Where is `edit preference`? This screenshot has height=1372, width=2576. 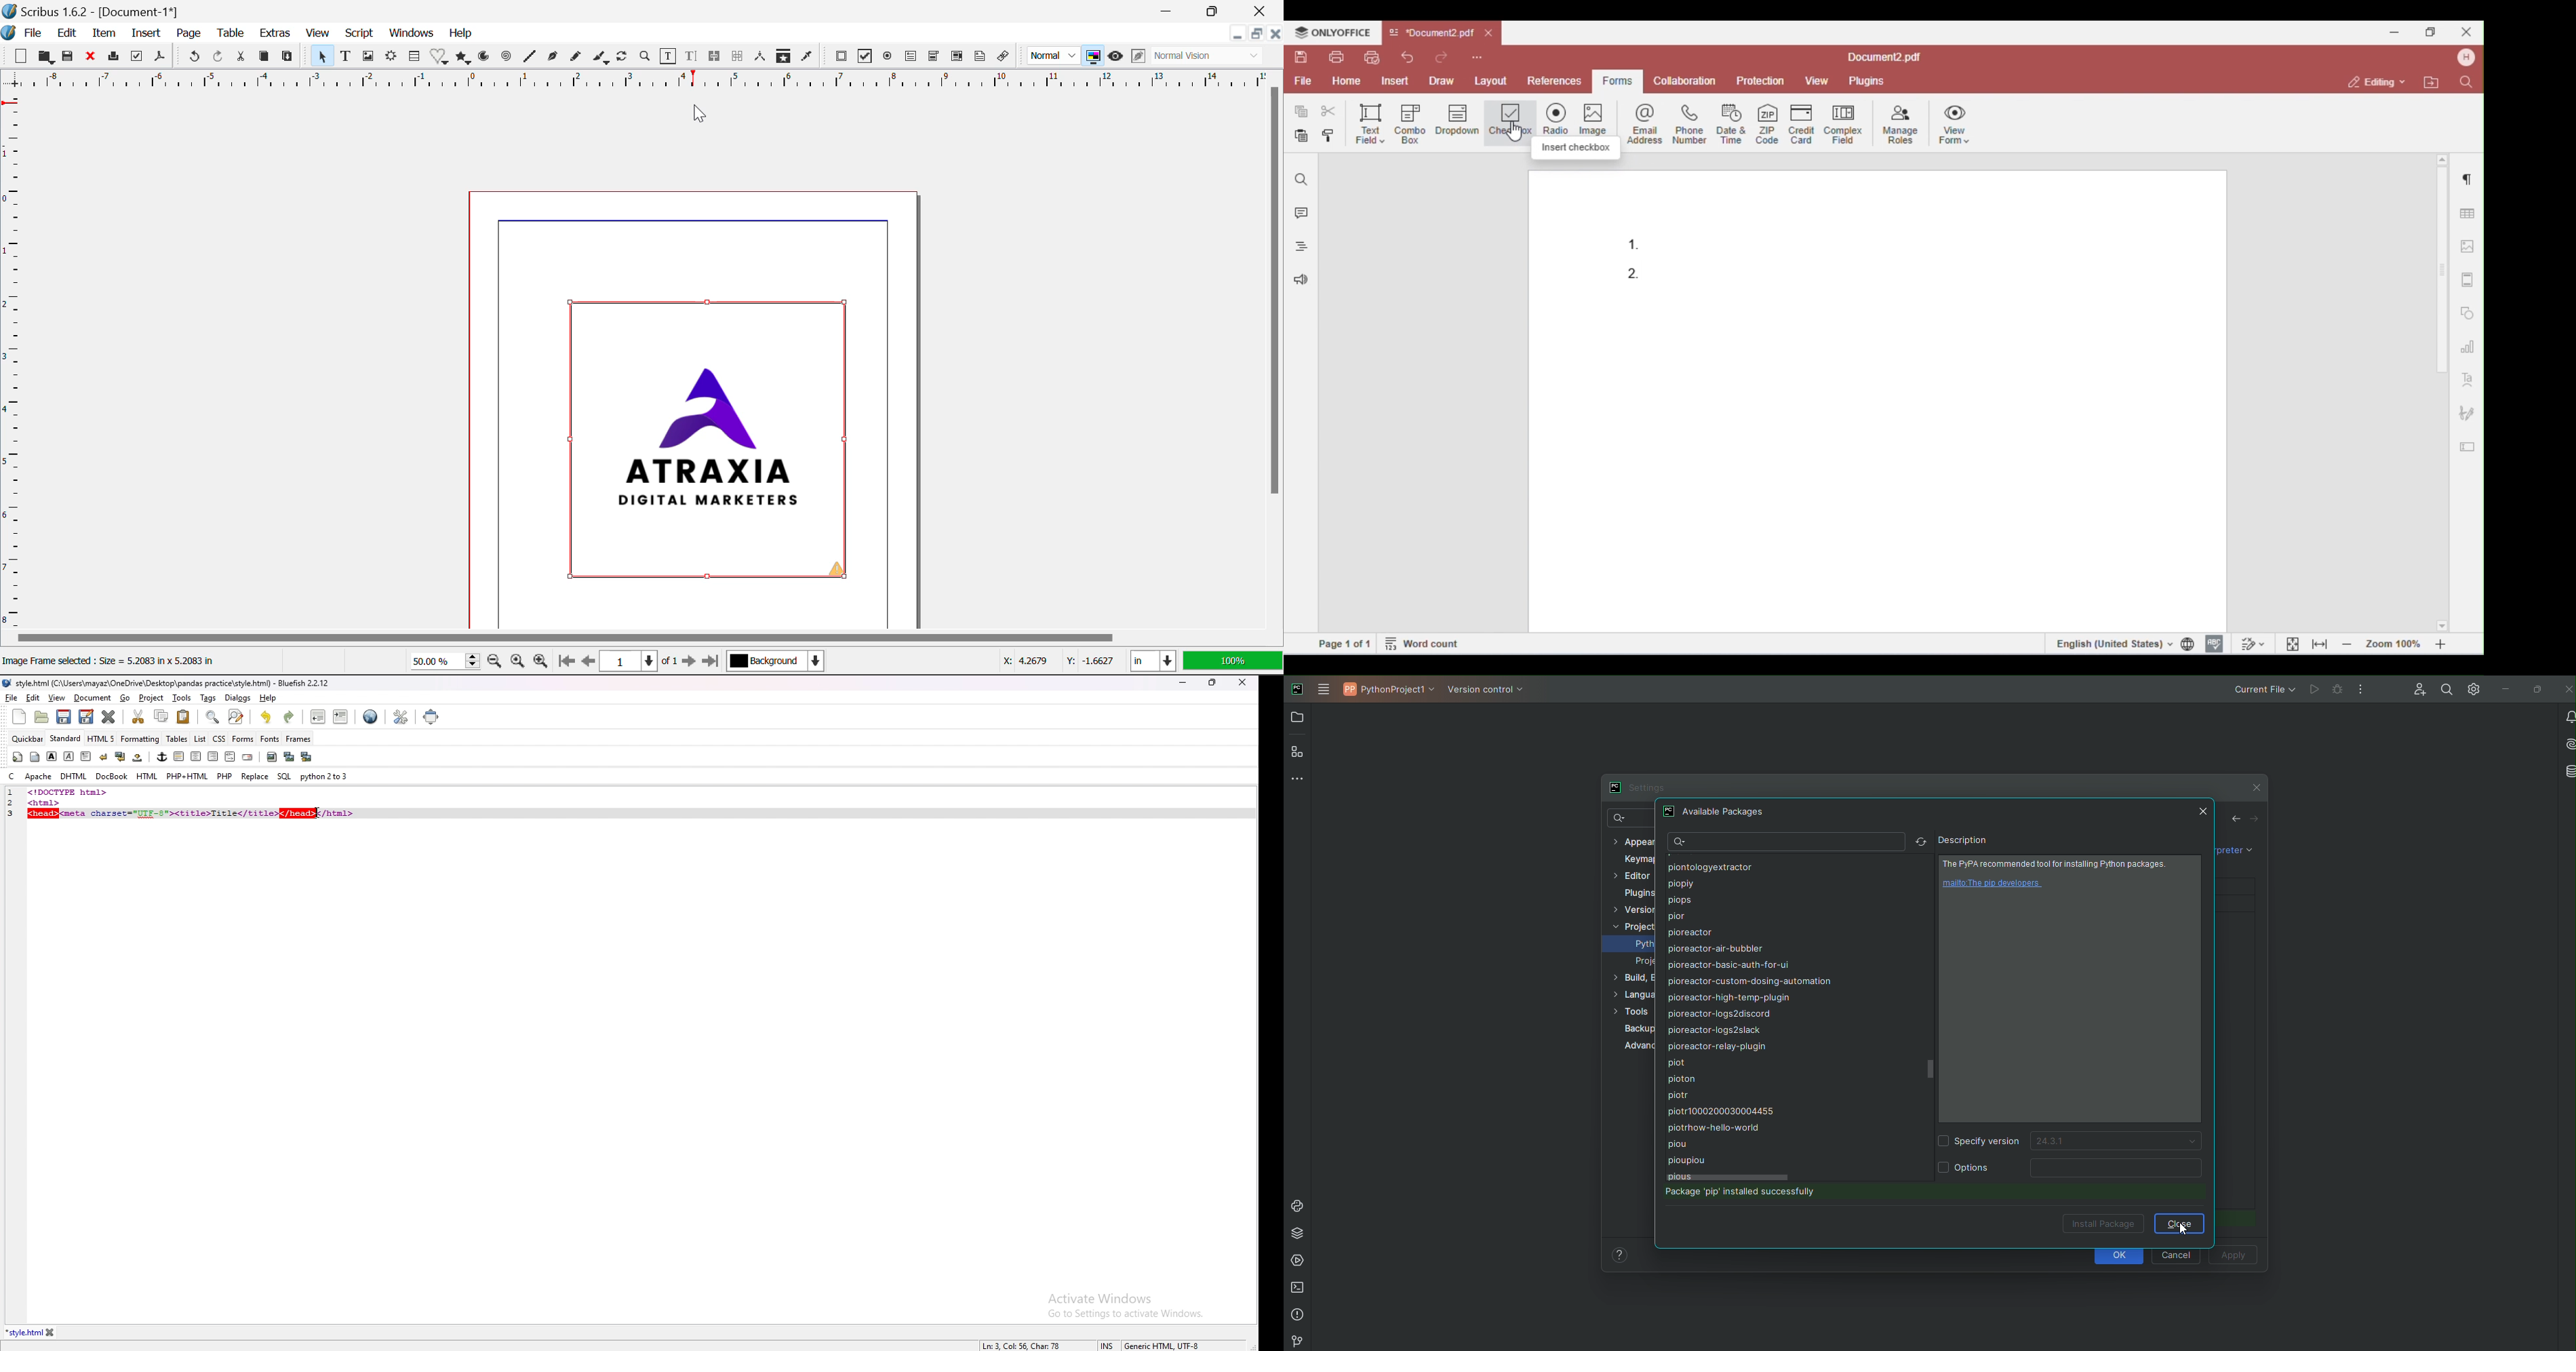 edit preference is located at coordinates (400, 716).